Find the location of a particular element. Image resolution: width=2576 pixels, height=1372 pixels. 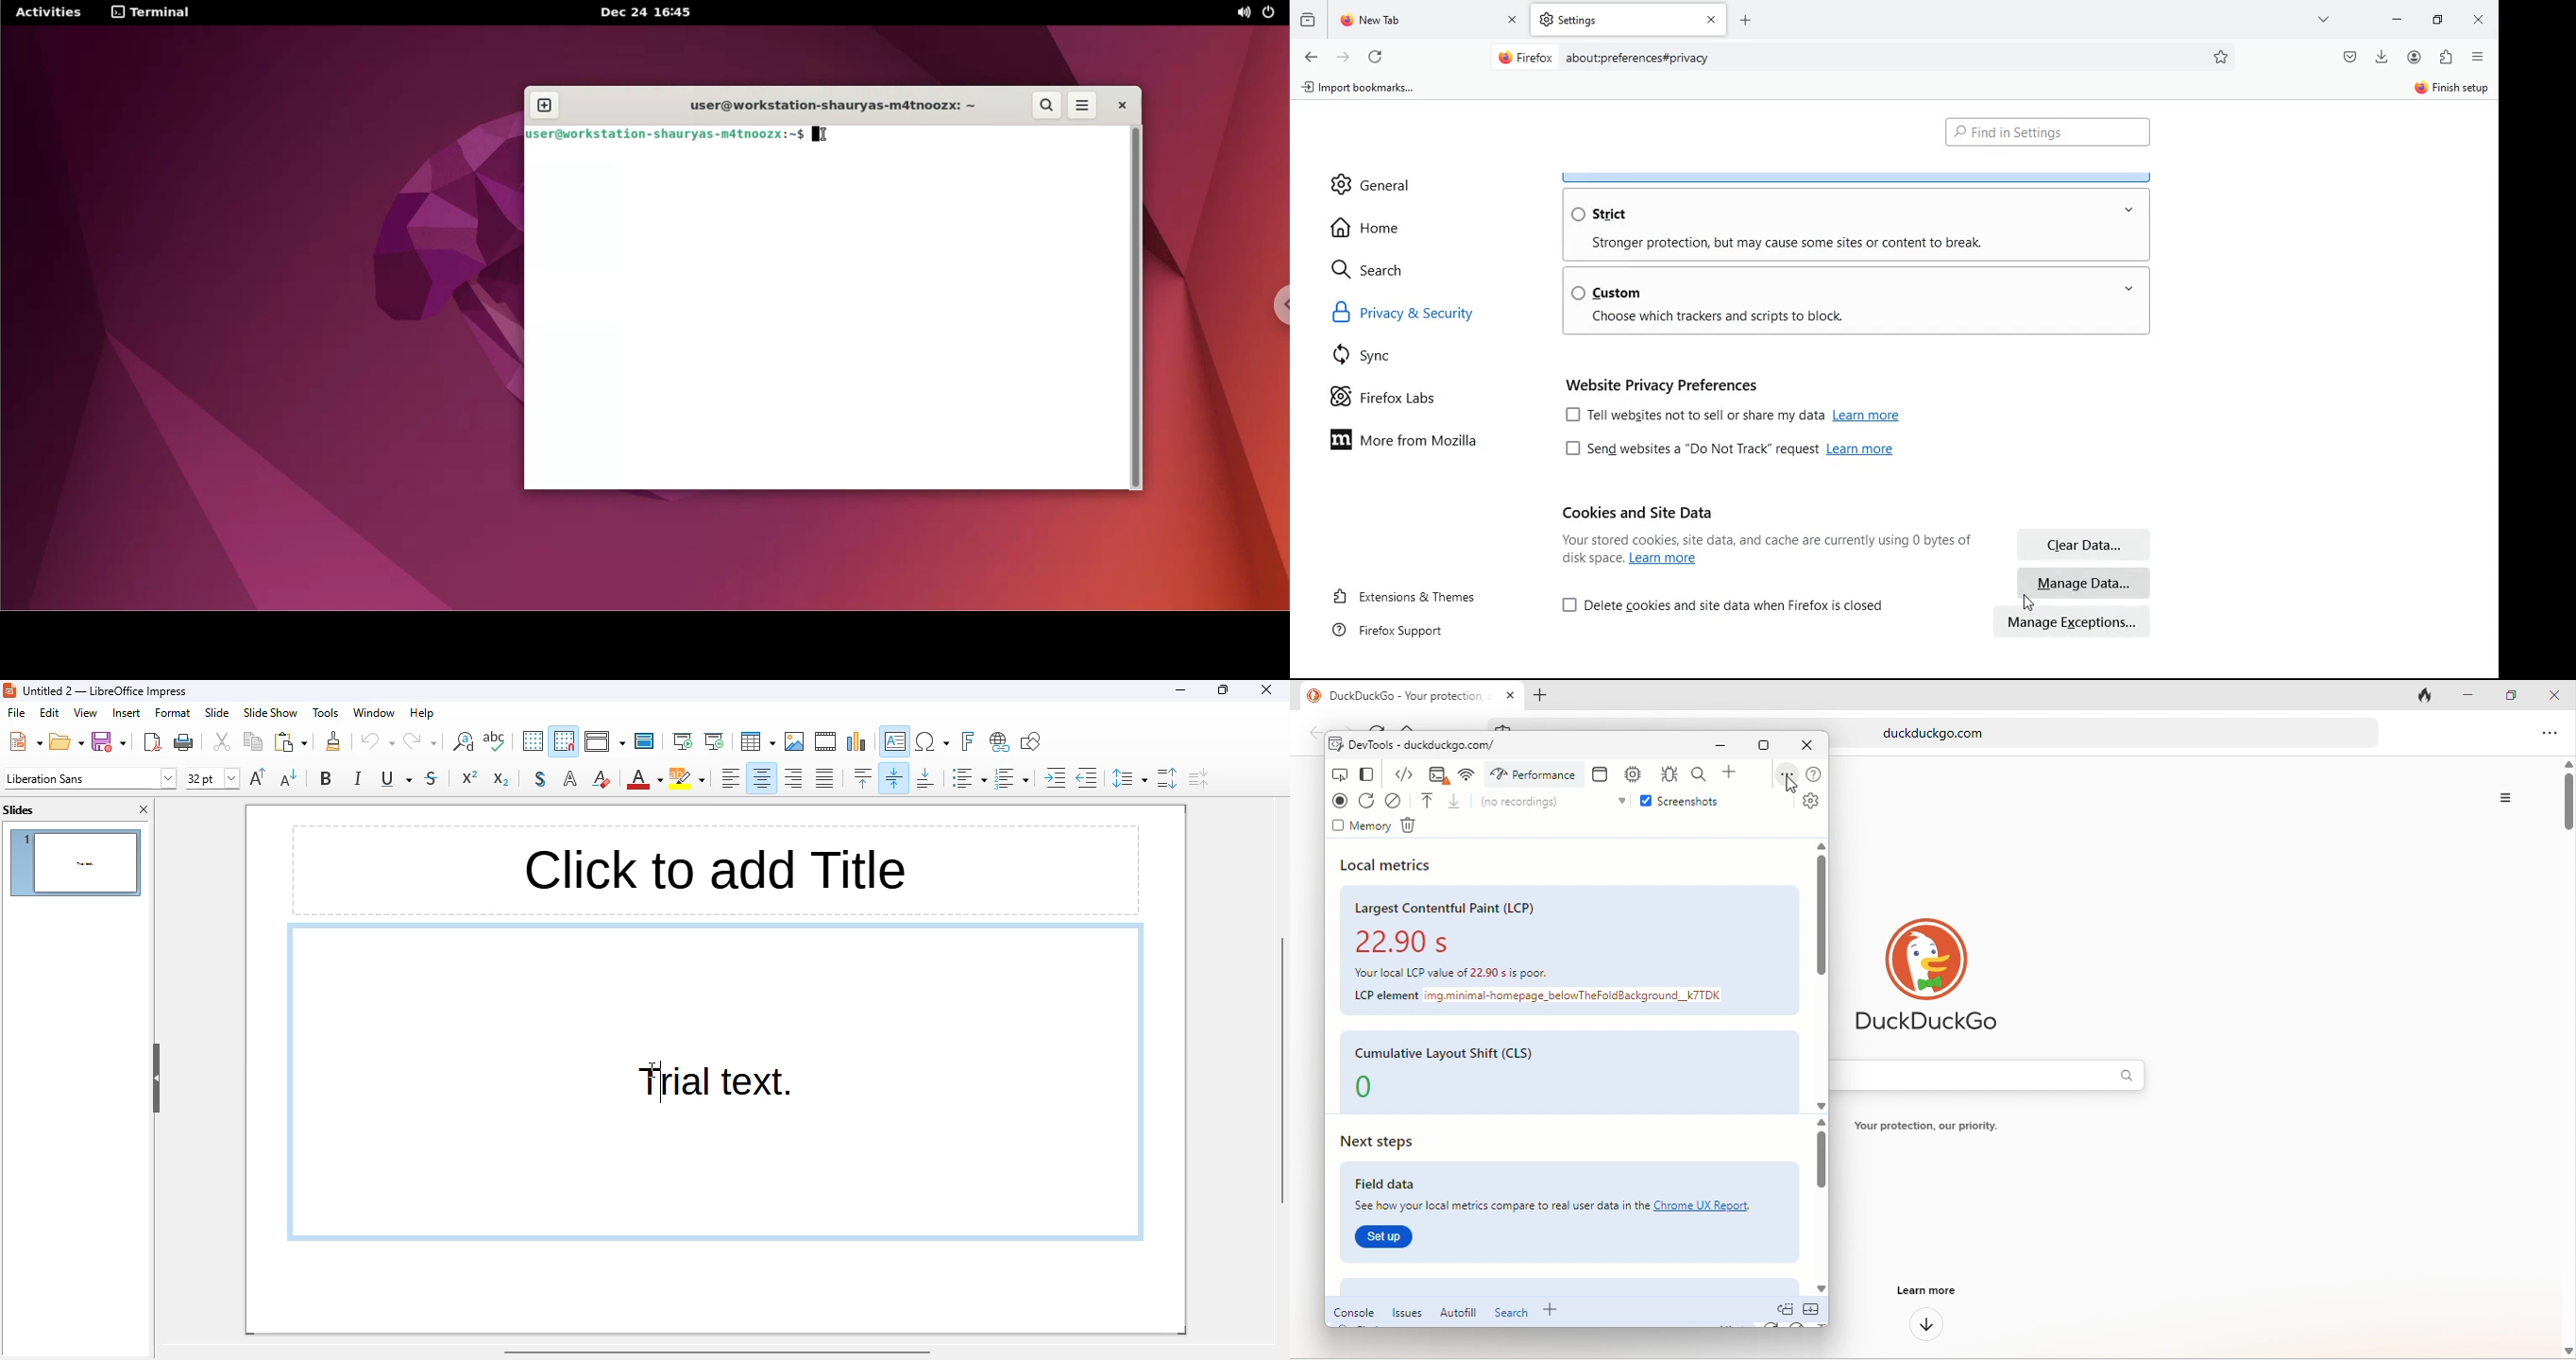

minimize is located at coordinates (2443, 19).